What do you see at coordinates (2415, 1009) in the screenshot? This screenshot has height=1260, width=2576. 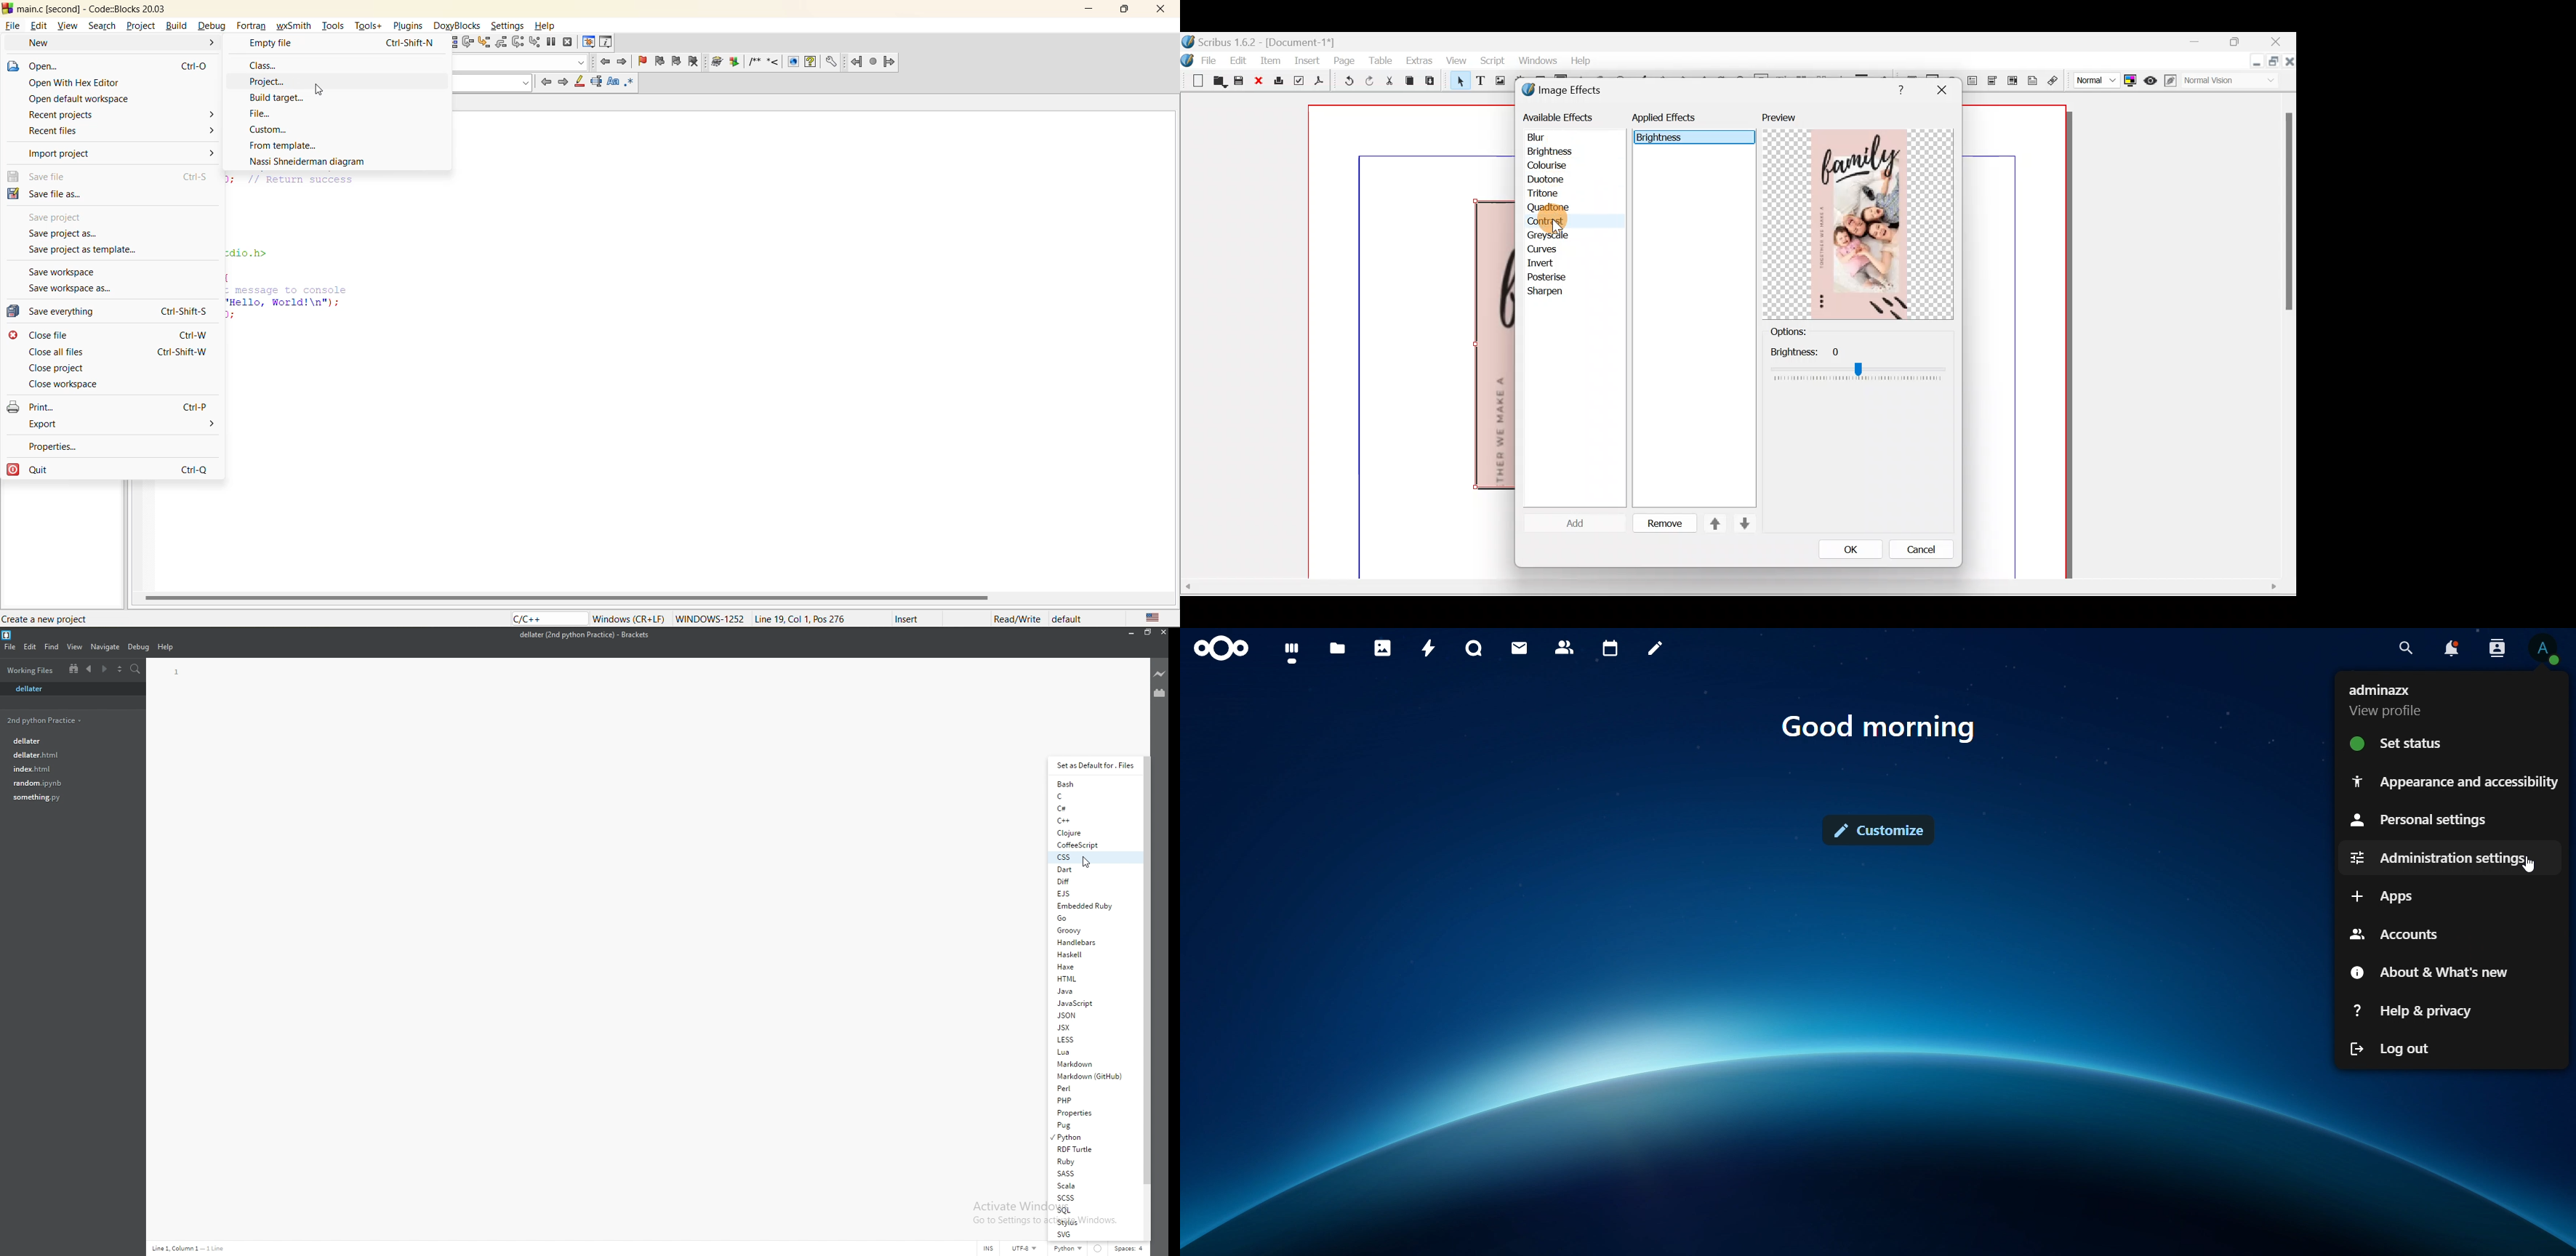 I see `help & privacy` at bounding box center [2415, 1009].